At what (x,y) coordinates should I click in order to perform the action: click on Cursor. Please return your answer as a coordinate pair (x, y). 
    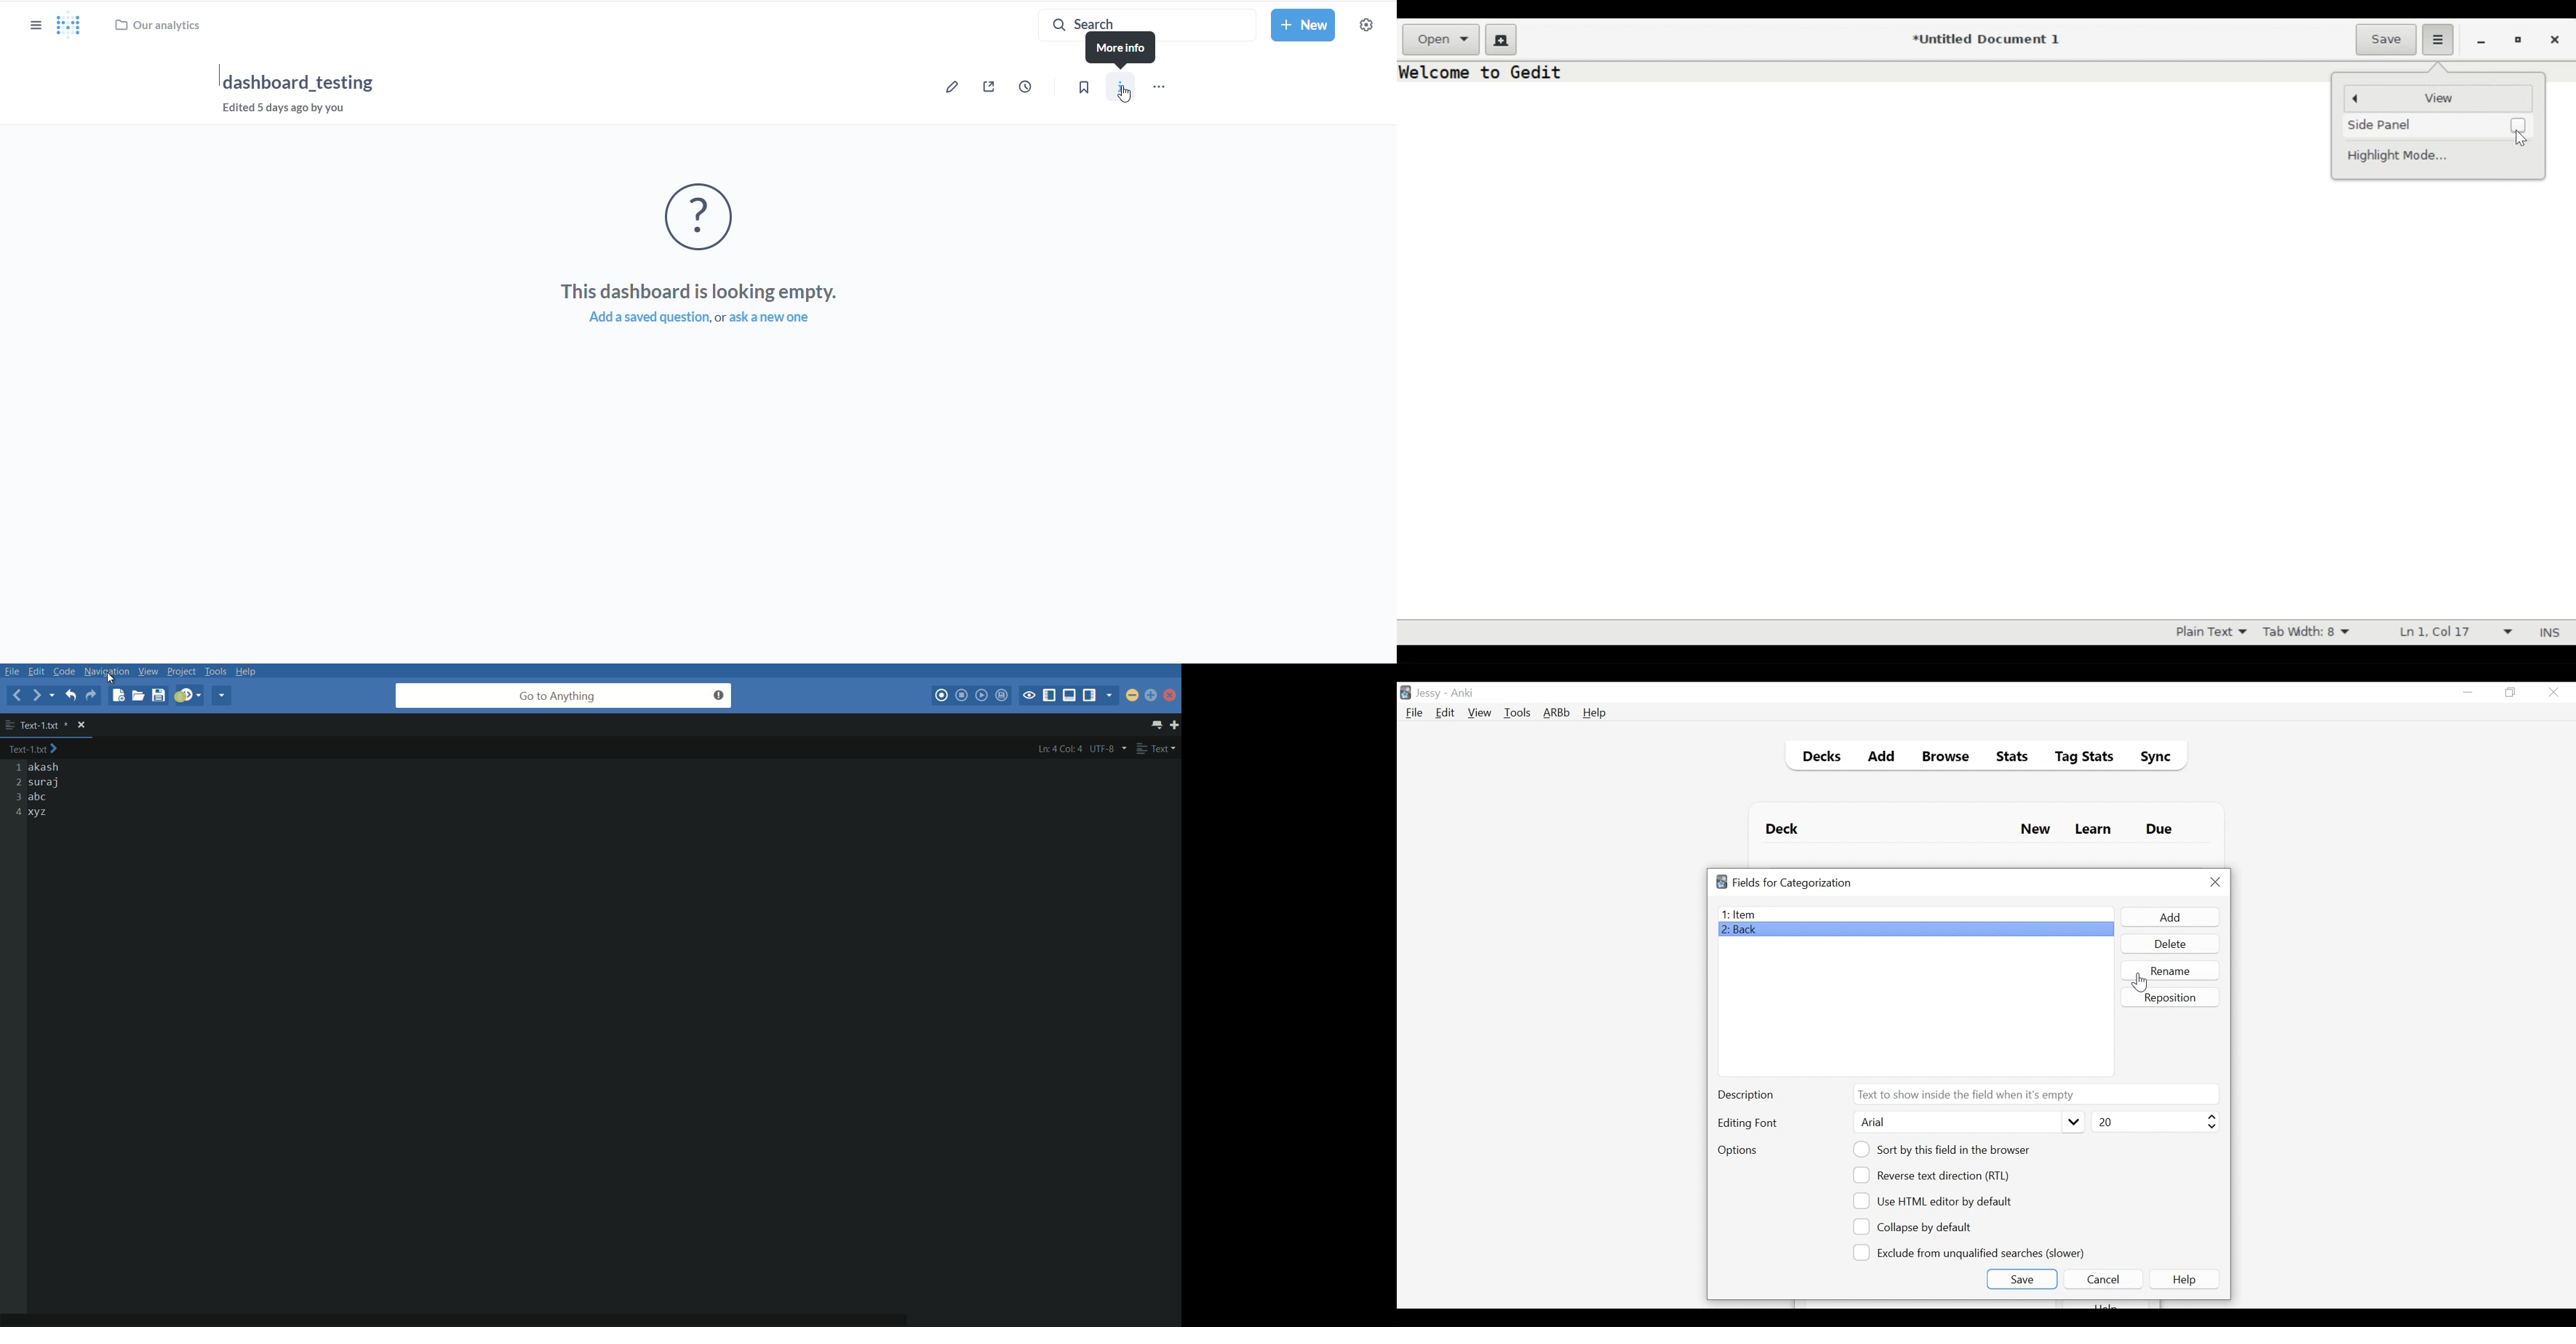
    Looking at the image, I should click on (2139, 982).